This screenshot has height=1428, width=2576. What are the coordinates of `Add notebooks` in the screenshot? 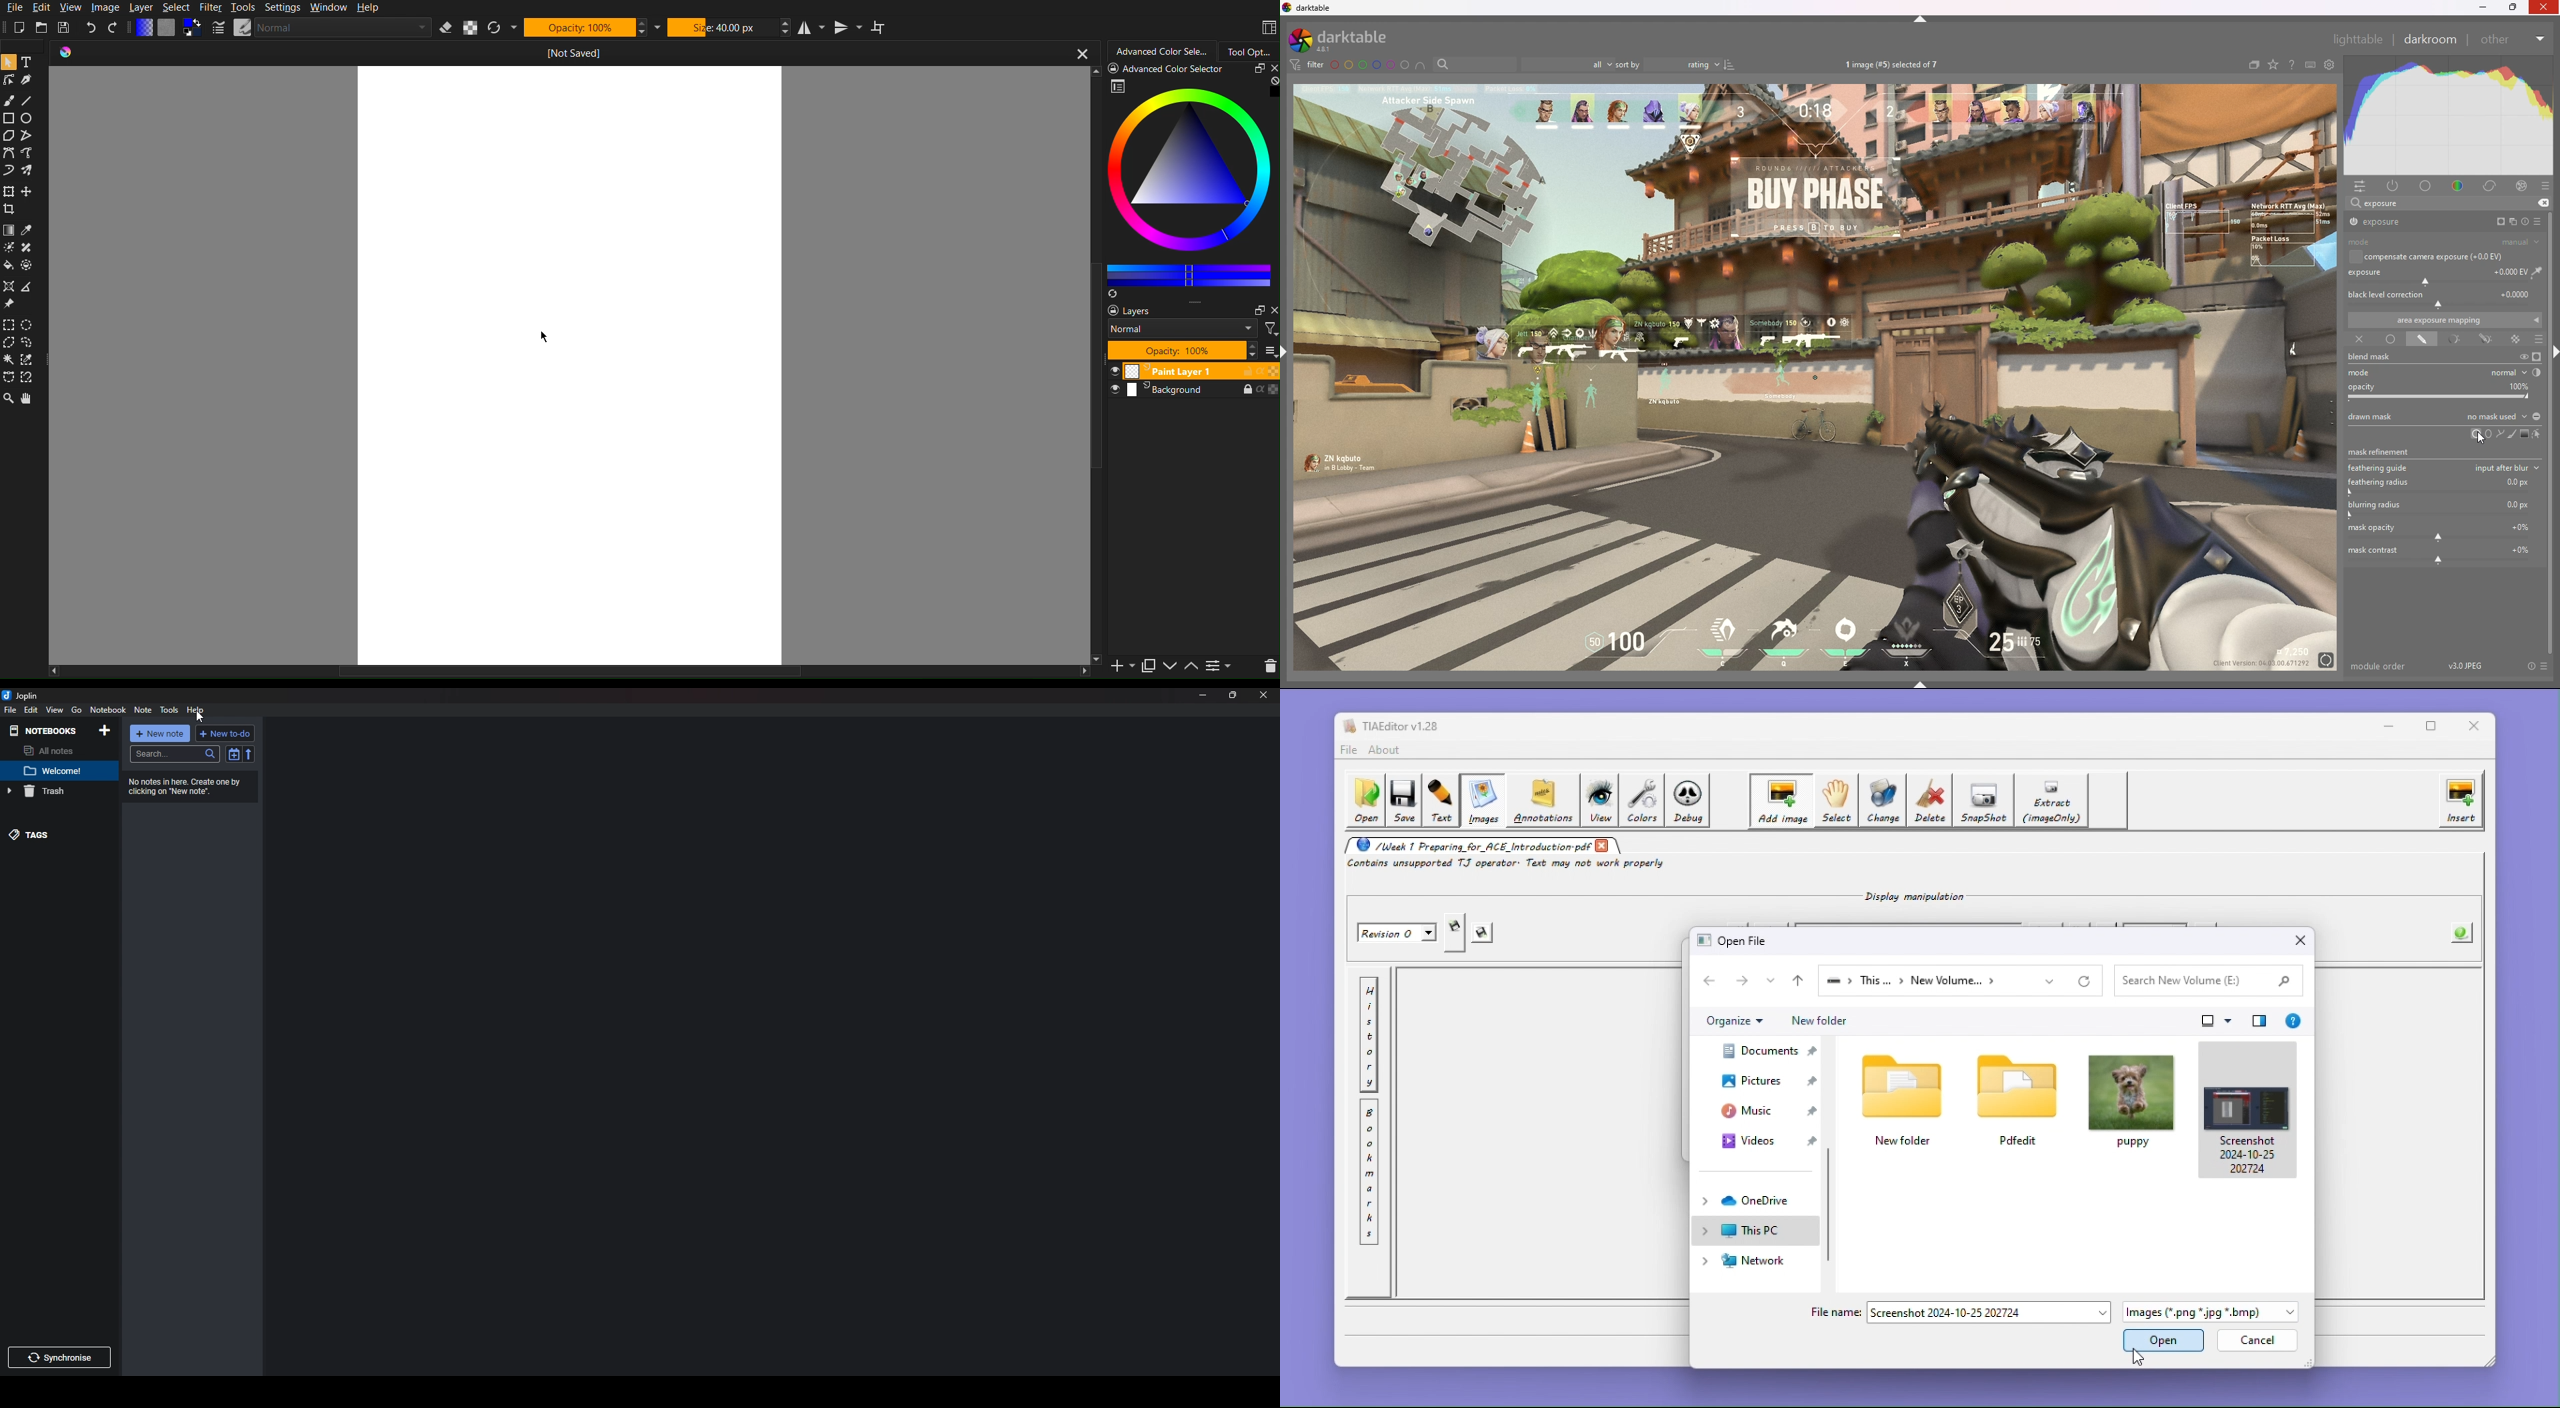 It's located at (105, 731).